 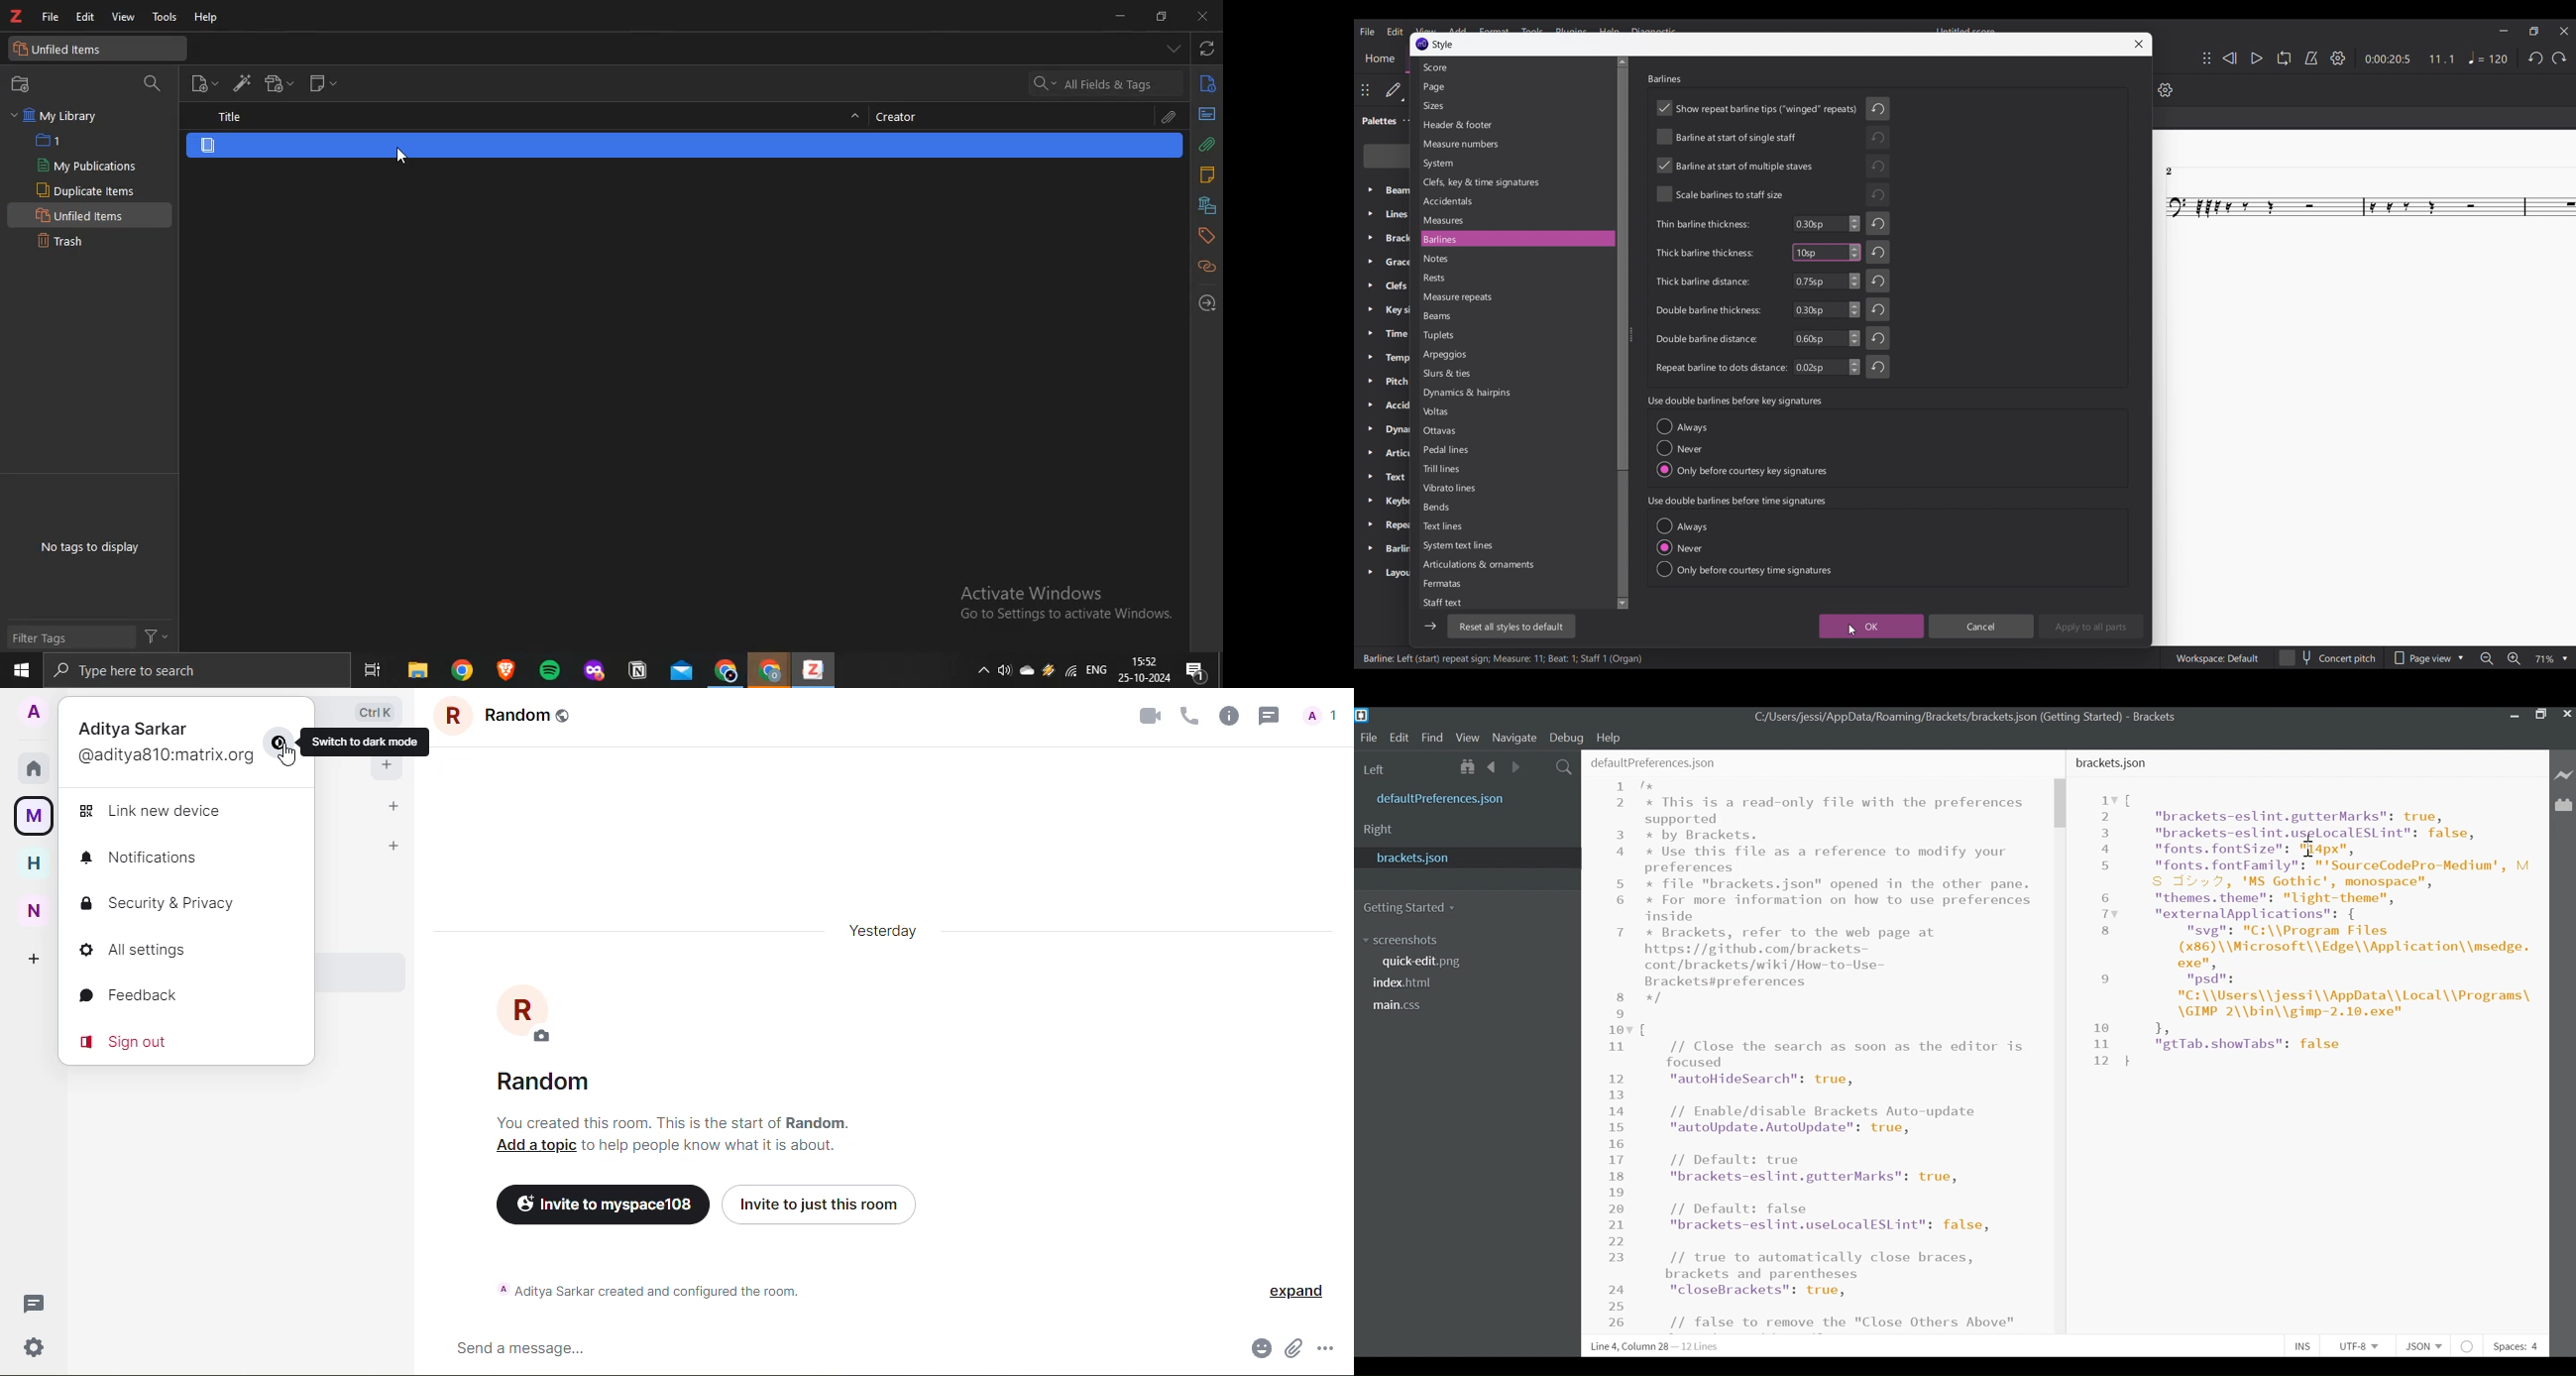 I want to click on notification, so click(x=1197, y=670).